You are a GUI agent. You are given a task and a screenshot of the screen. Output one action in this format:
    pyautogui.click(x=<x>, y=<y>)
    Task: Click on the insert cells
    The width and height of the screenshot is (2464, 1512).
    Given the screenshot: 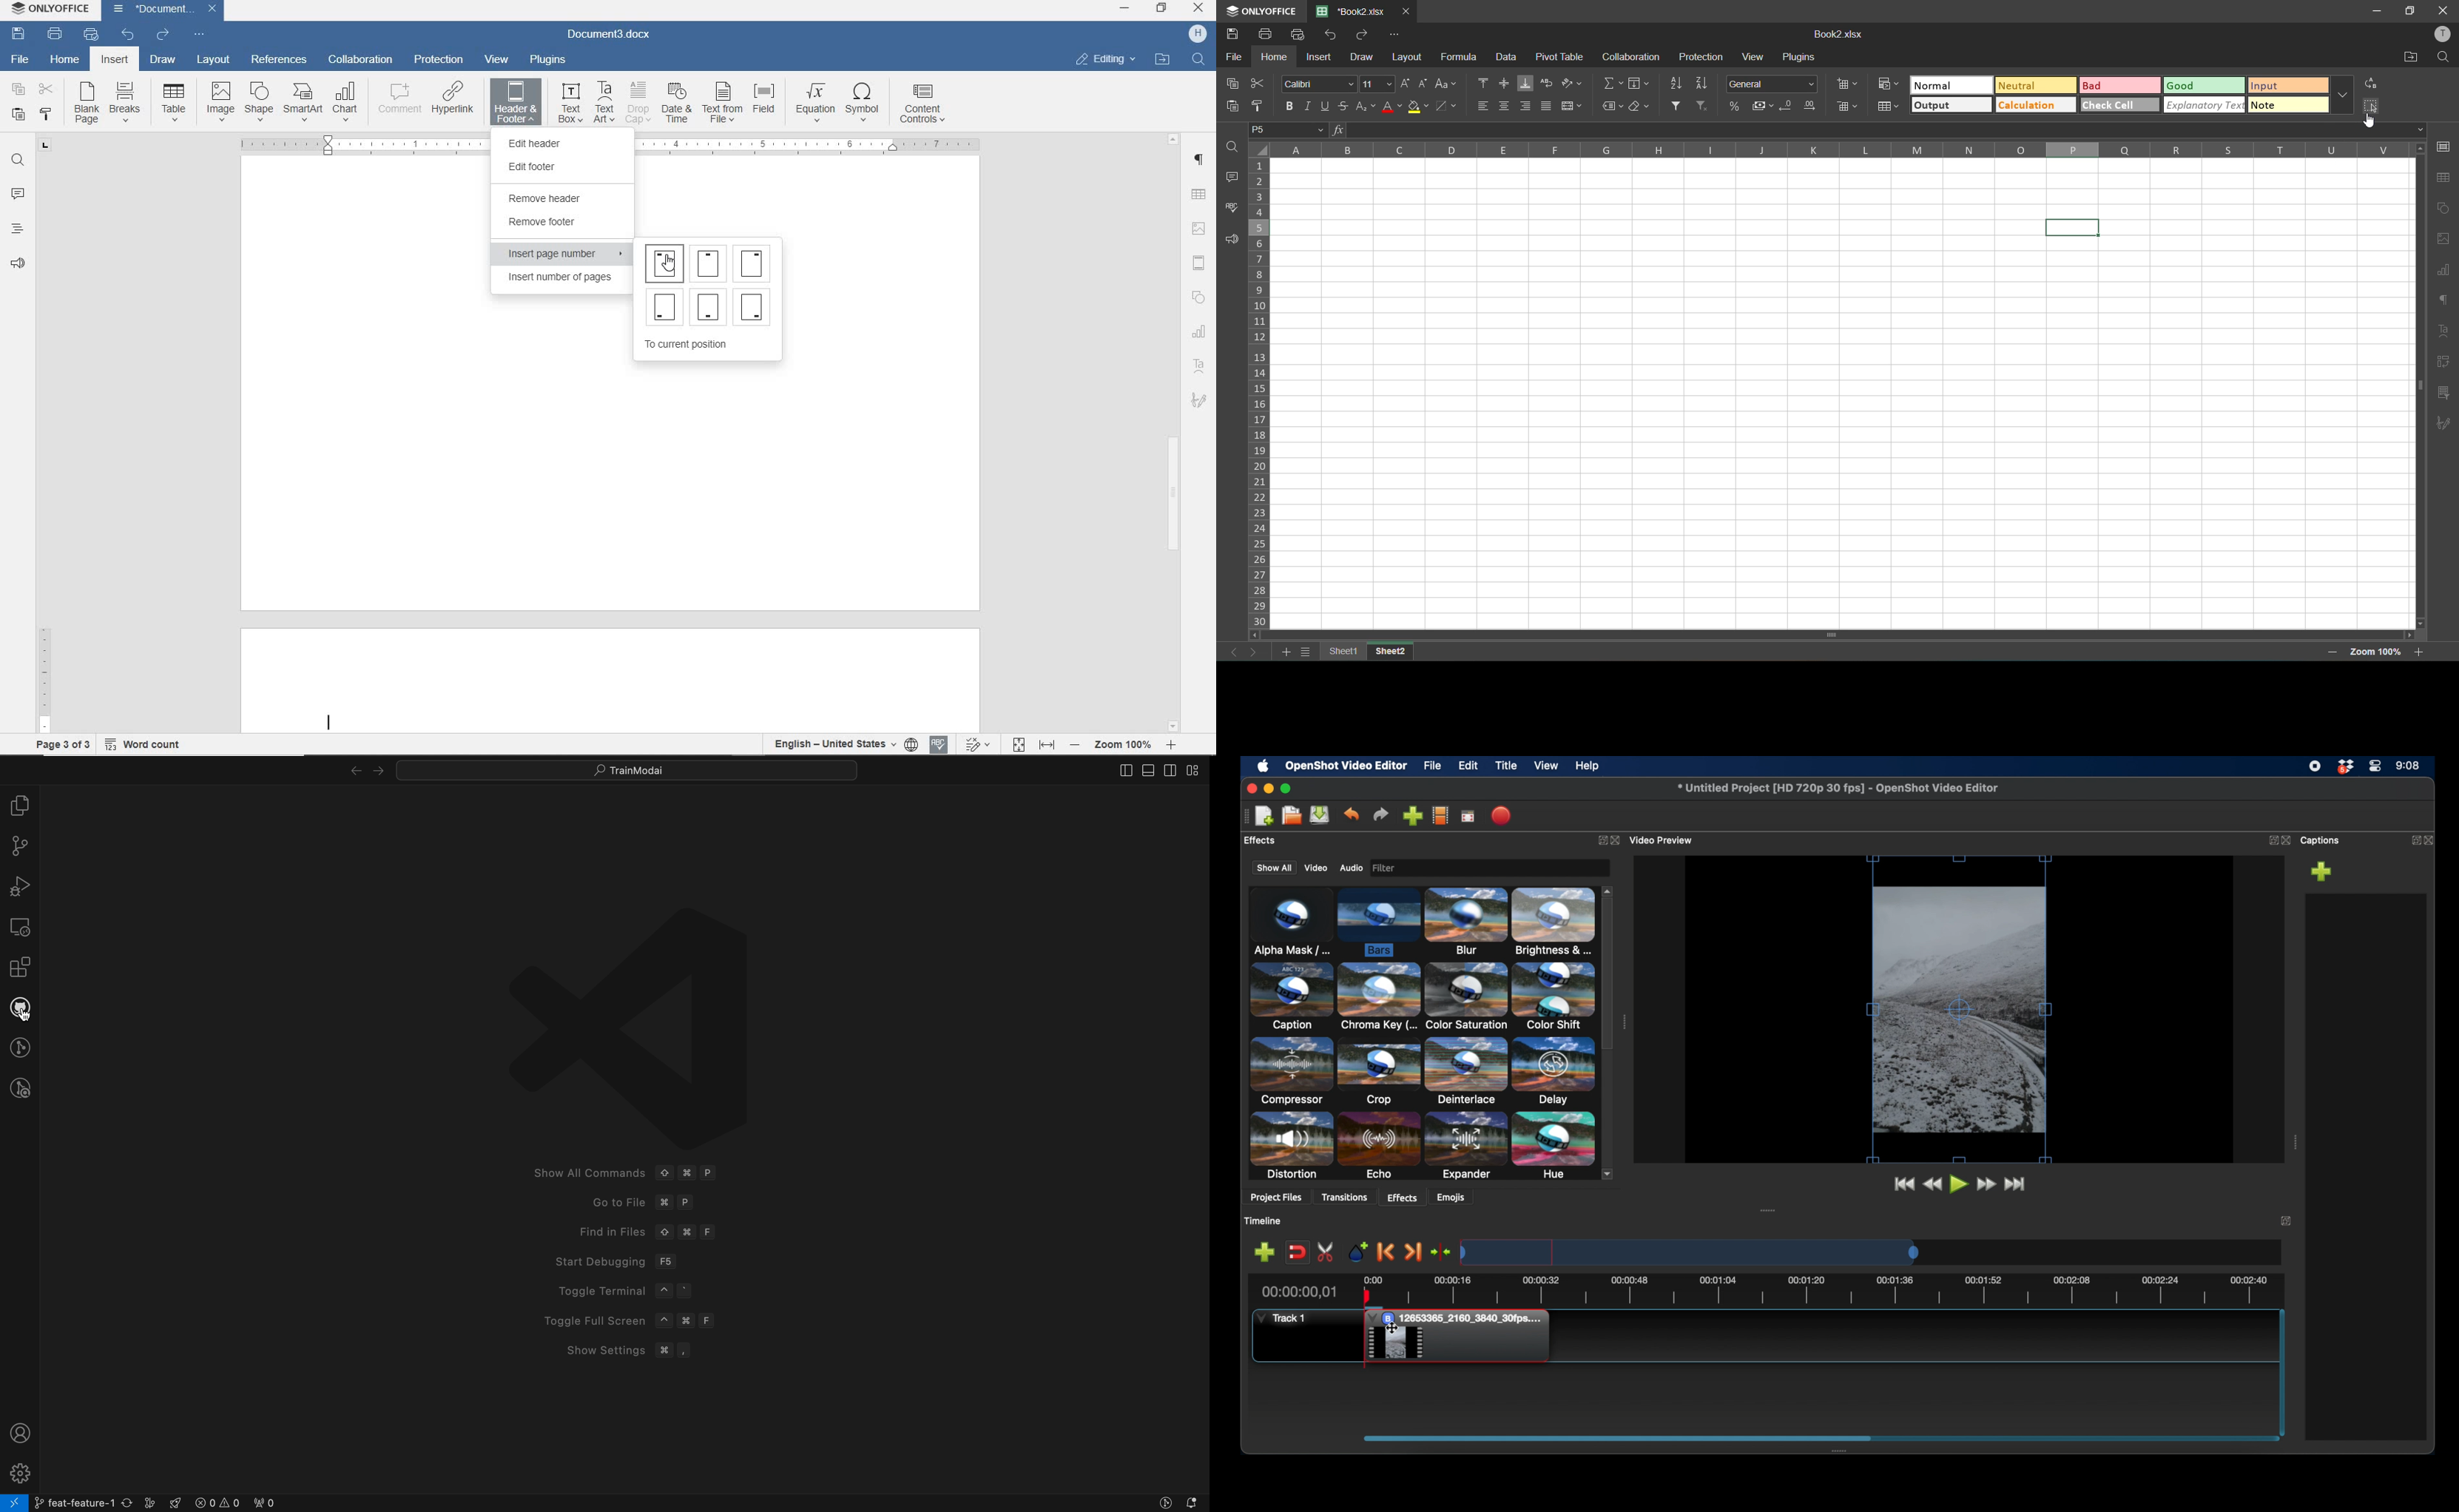 What is the action you would take?
    pyautogui.click(x=1845, y=85)
    